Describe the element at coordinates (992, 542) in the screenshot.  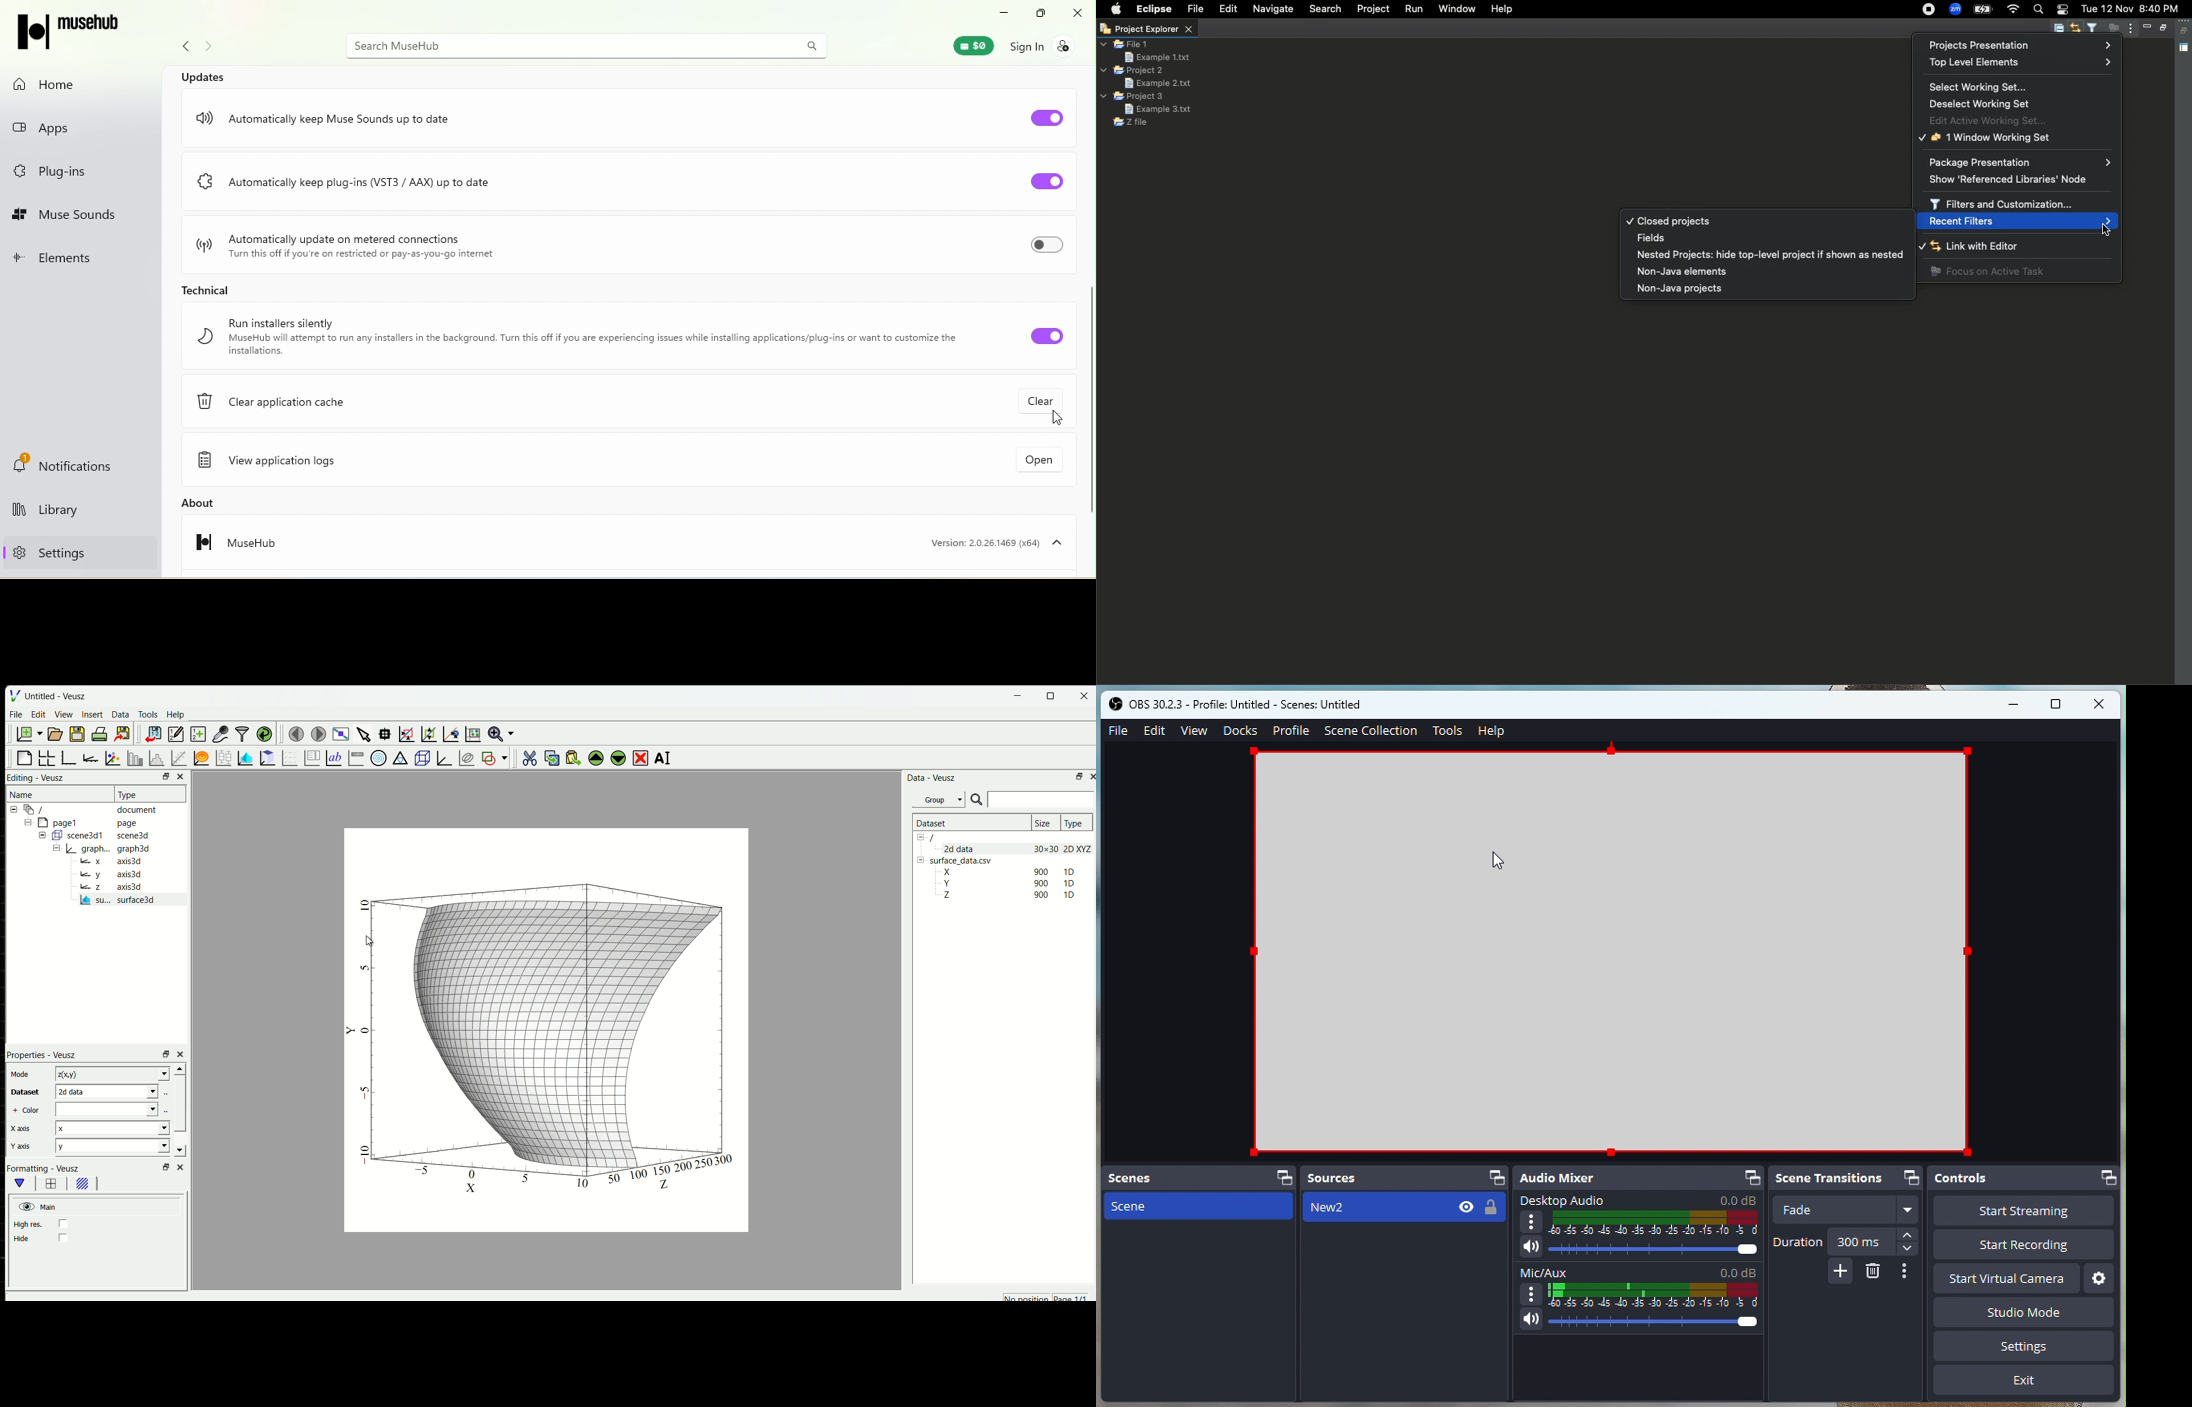
I see `Version: 20261469 (x64) ` at that location.